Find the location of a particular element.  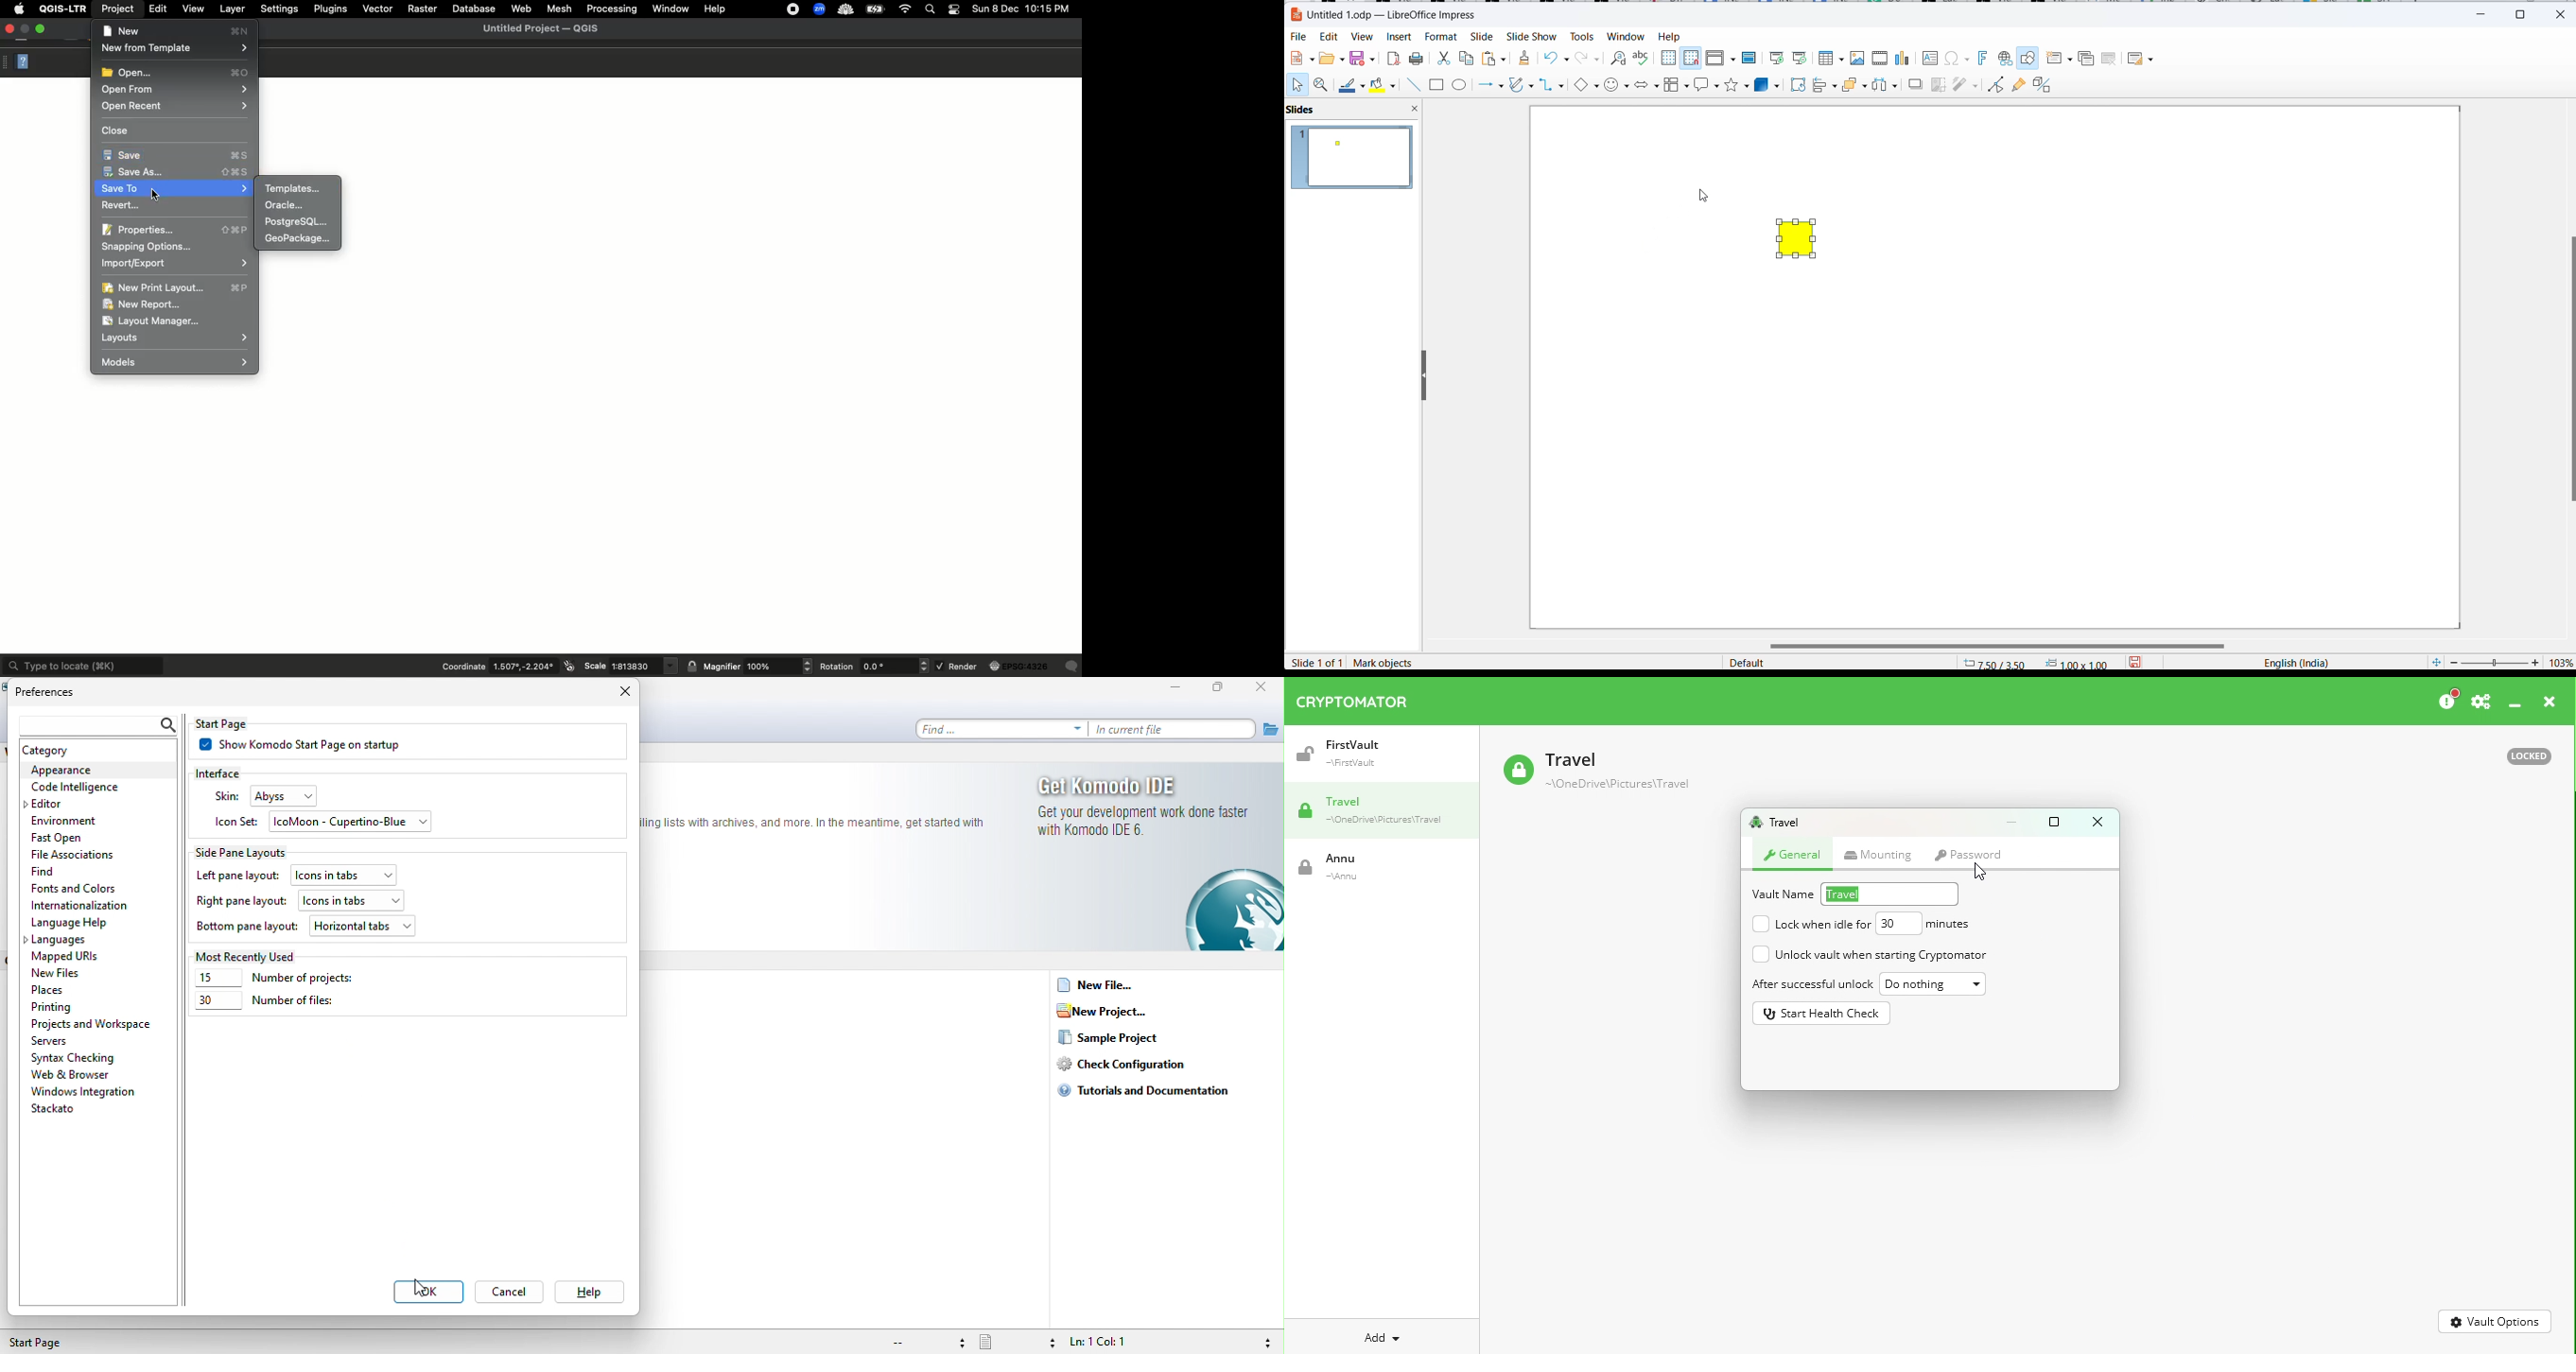

icon set is located at coordinates (235, 823).